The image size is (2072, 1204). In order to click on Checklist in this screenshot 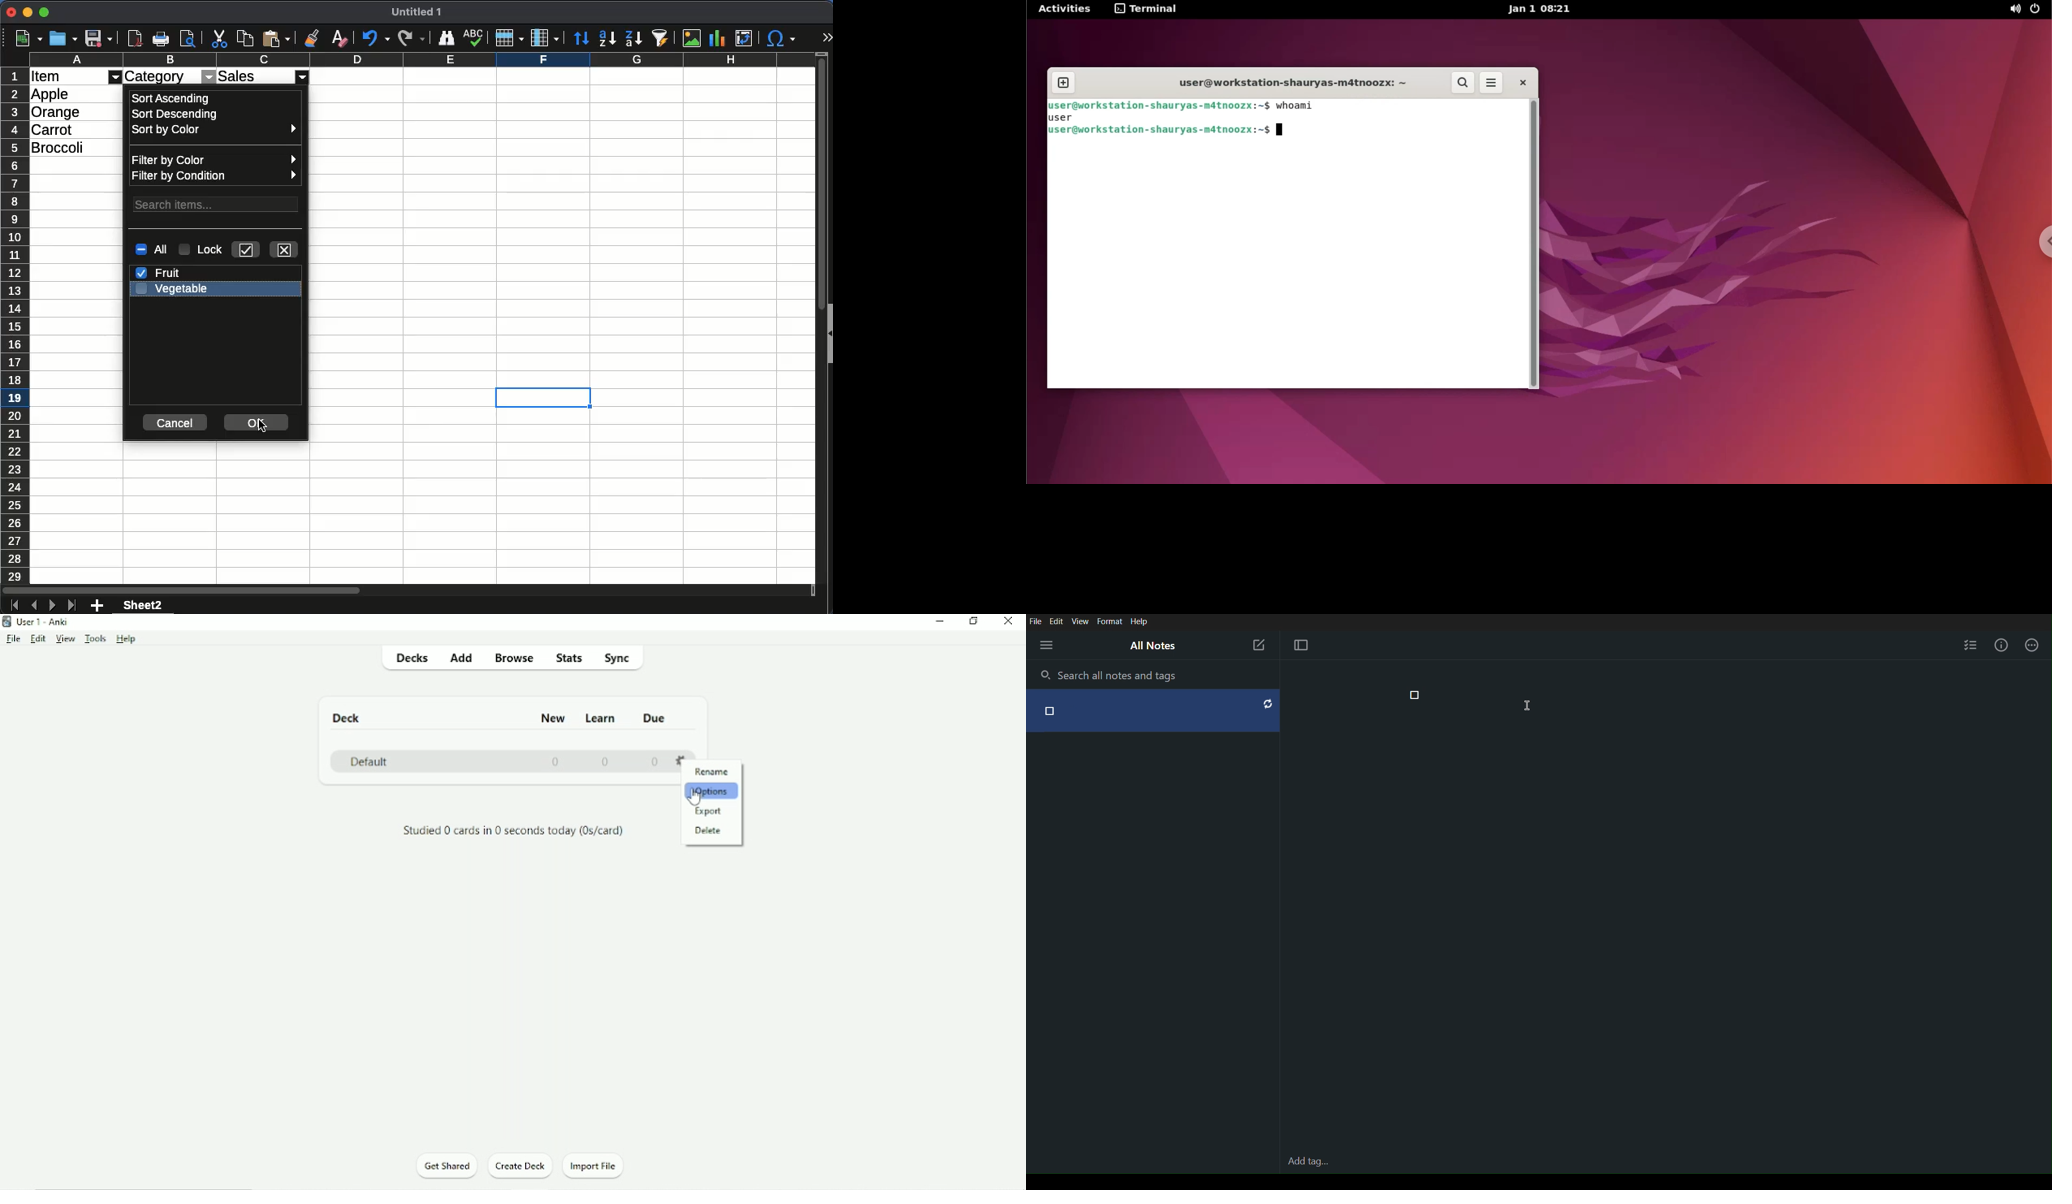, I will do `click(1970, 643)`.